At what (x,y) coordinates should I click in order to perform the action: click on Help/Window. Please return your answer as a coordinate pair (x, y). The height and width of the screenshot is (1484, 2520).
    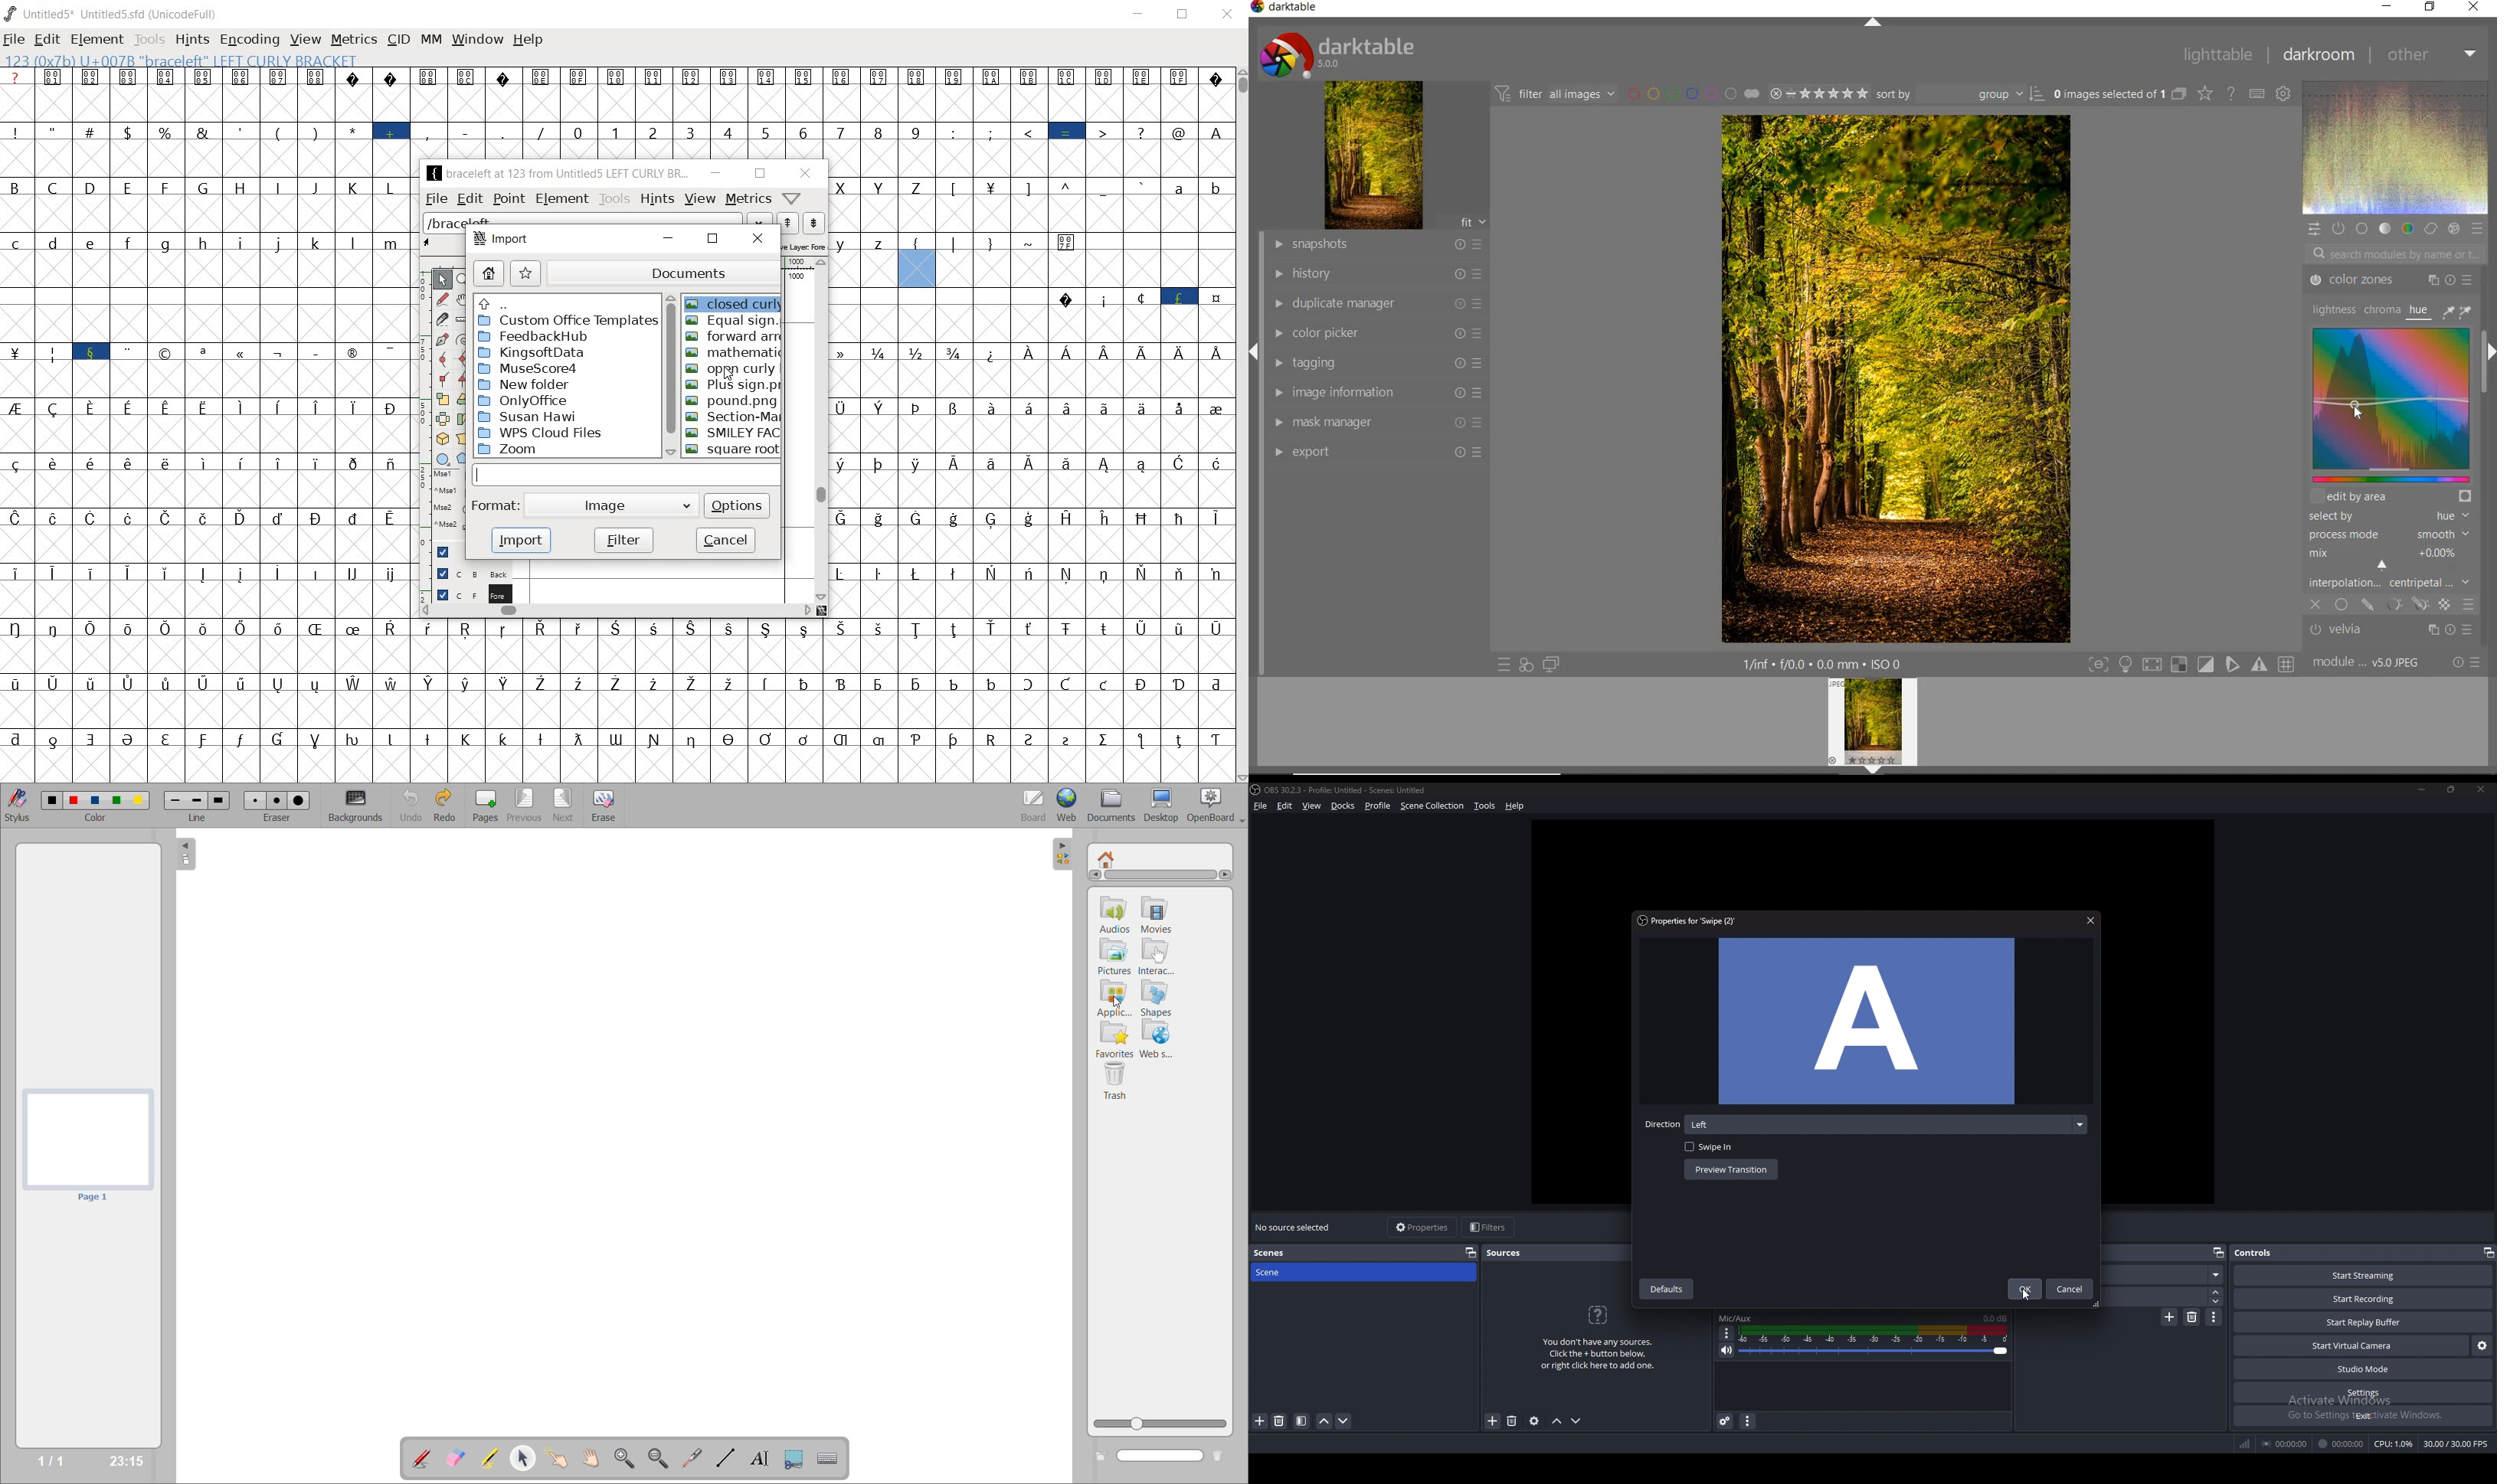
    Looking at the image, I should click on (792, 200).